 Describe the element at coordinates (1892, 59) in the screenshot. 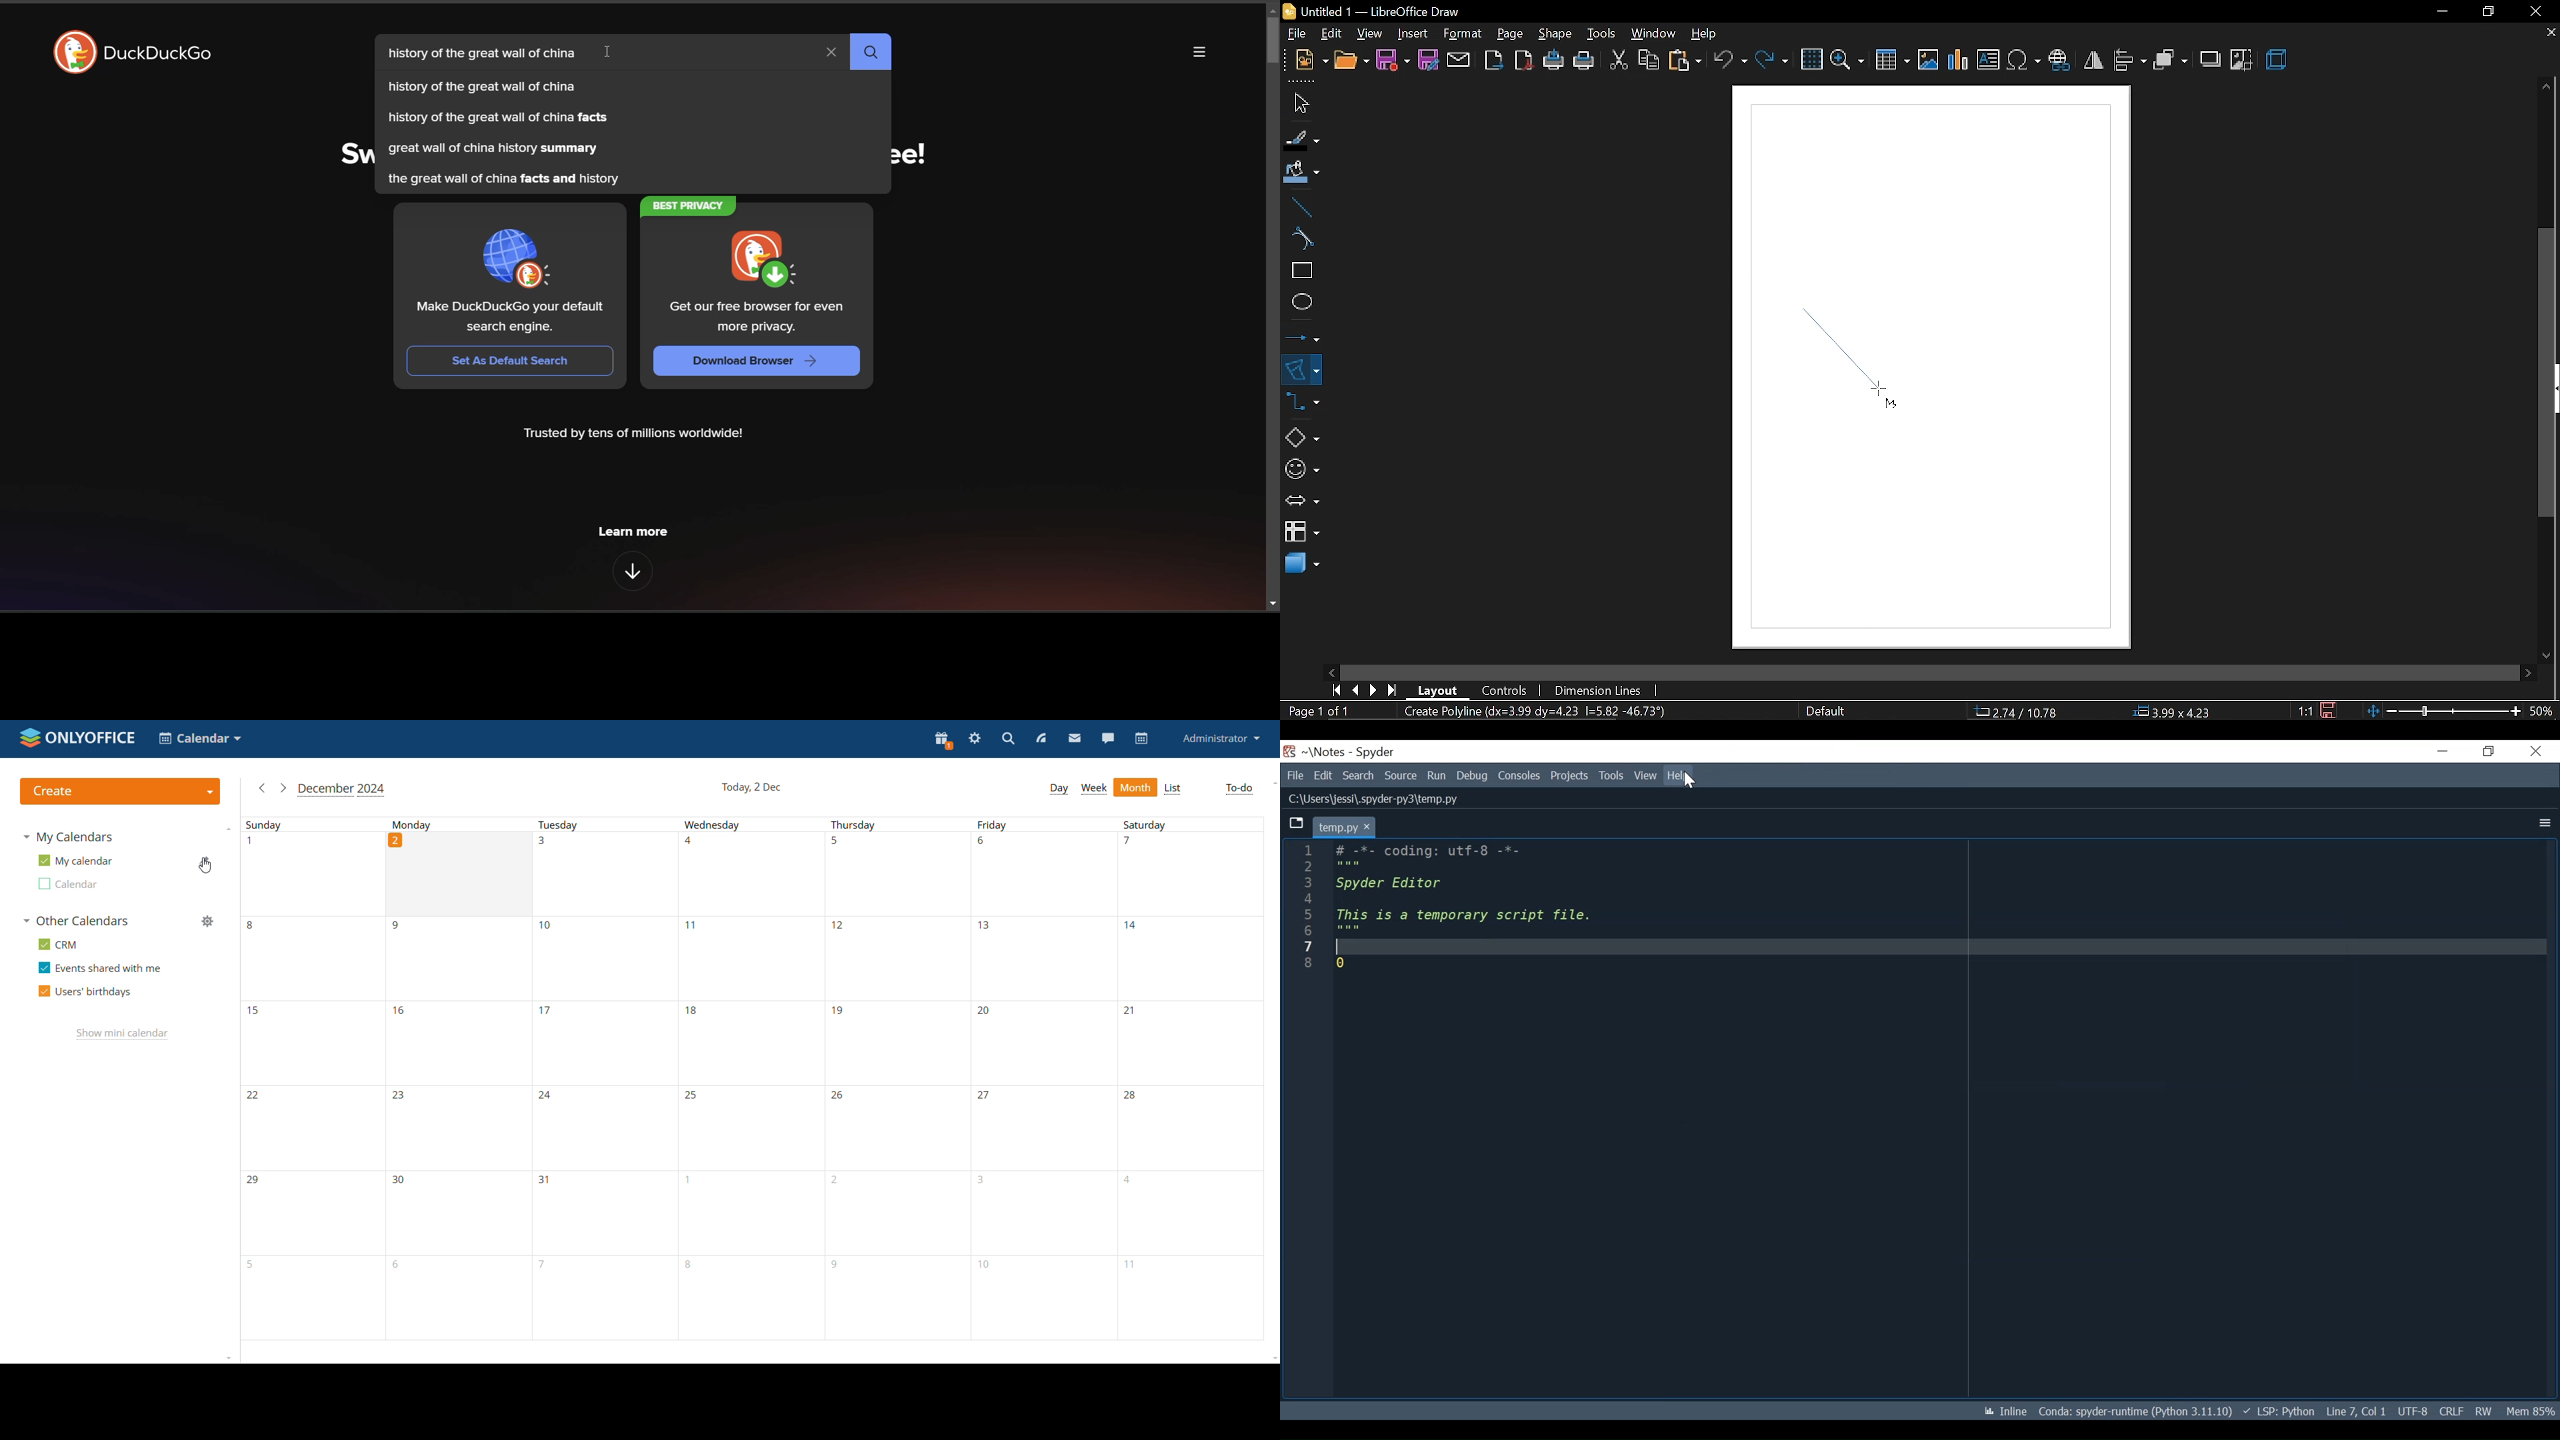

I see `insert table` at that location.